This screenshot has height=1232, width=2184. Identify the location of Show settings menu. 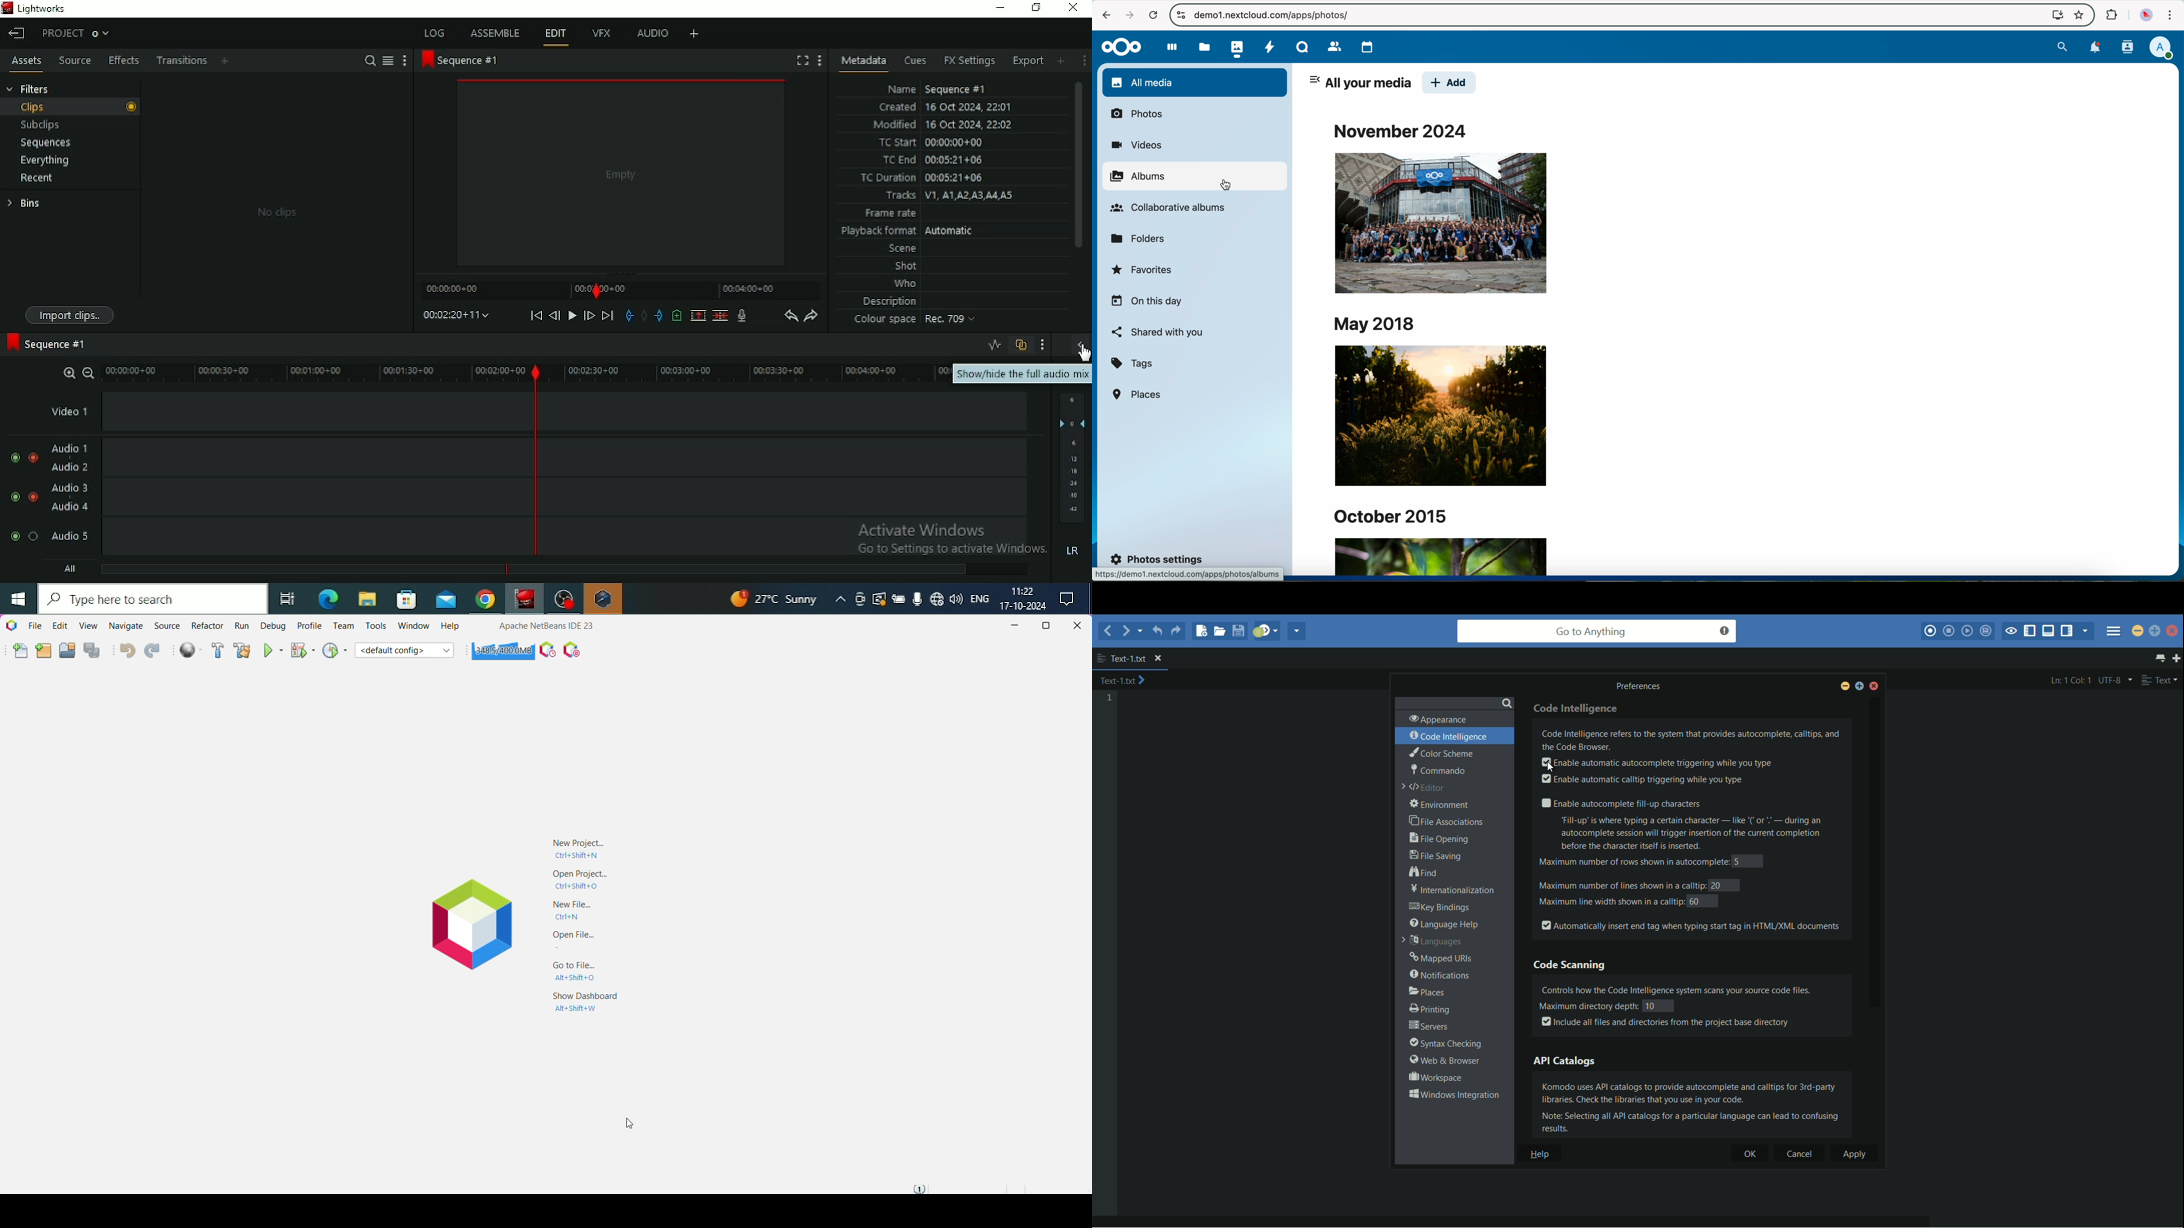
(1044, 344).